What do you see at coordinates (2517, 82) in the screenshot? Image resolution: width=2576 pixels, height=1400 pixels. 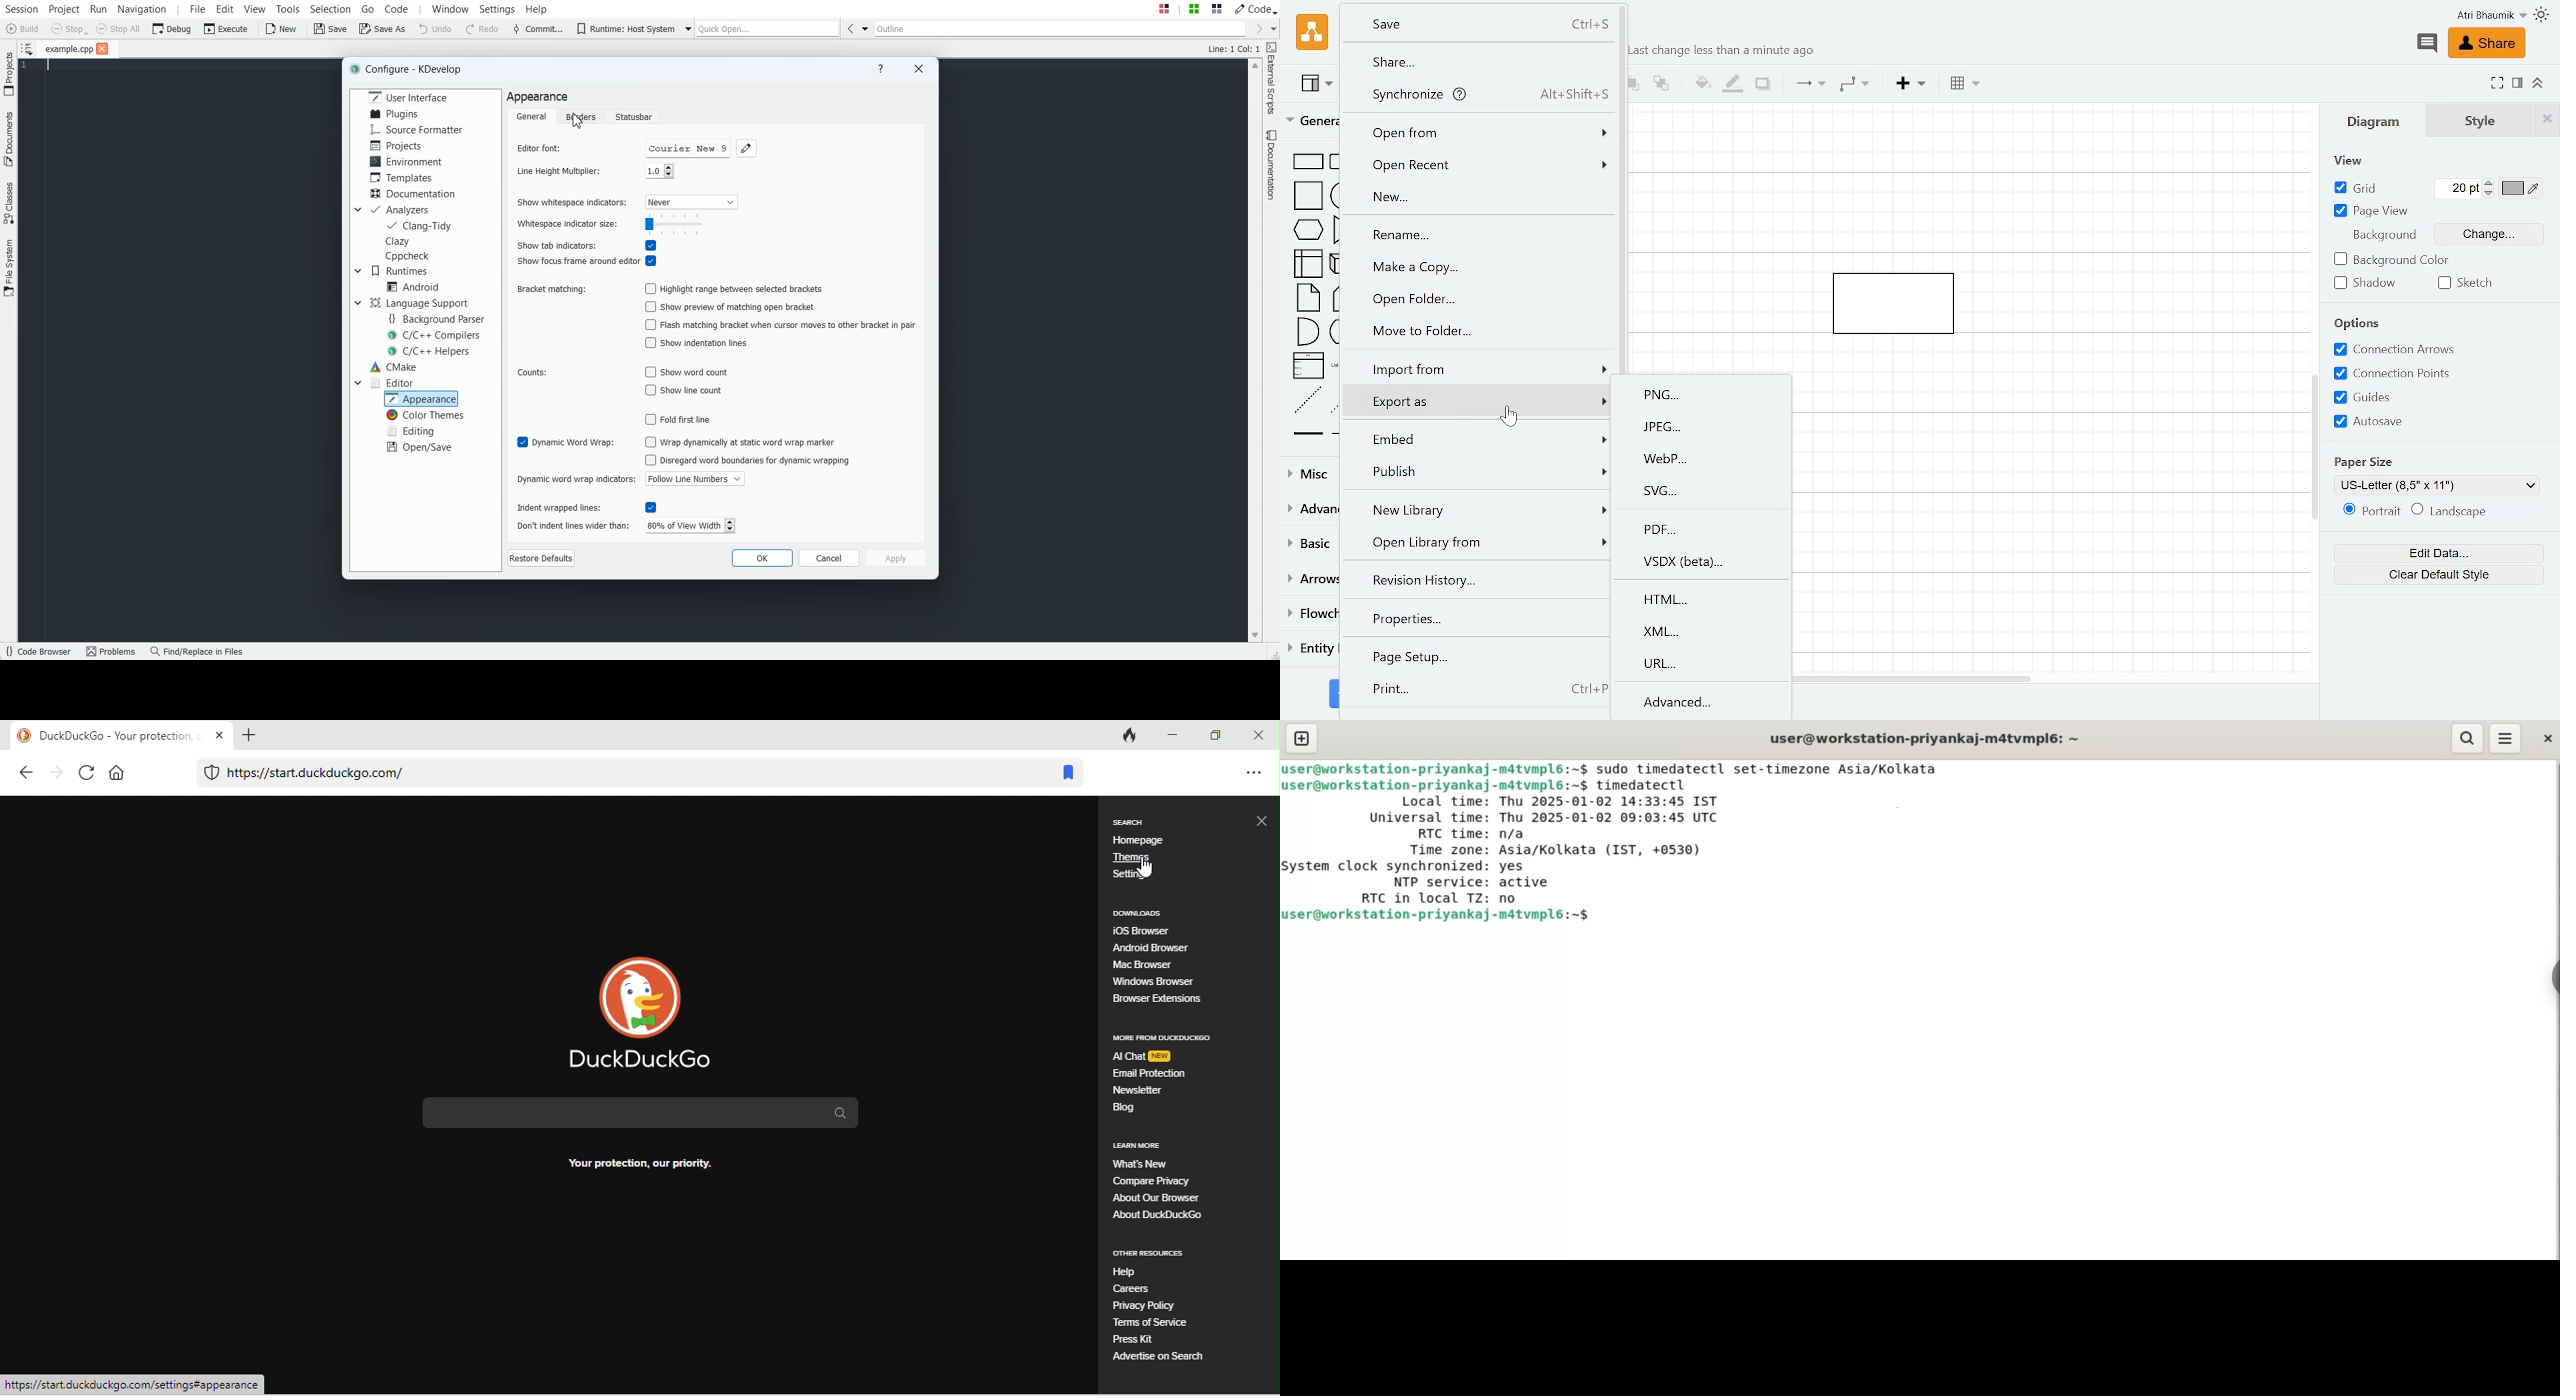 I see `Format` at bounding box center [2517, 82].